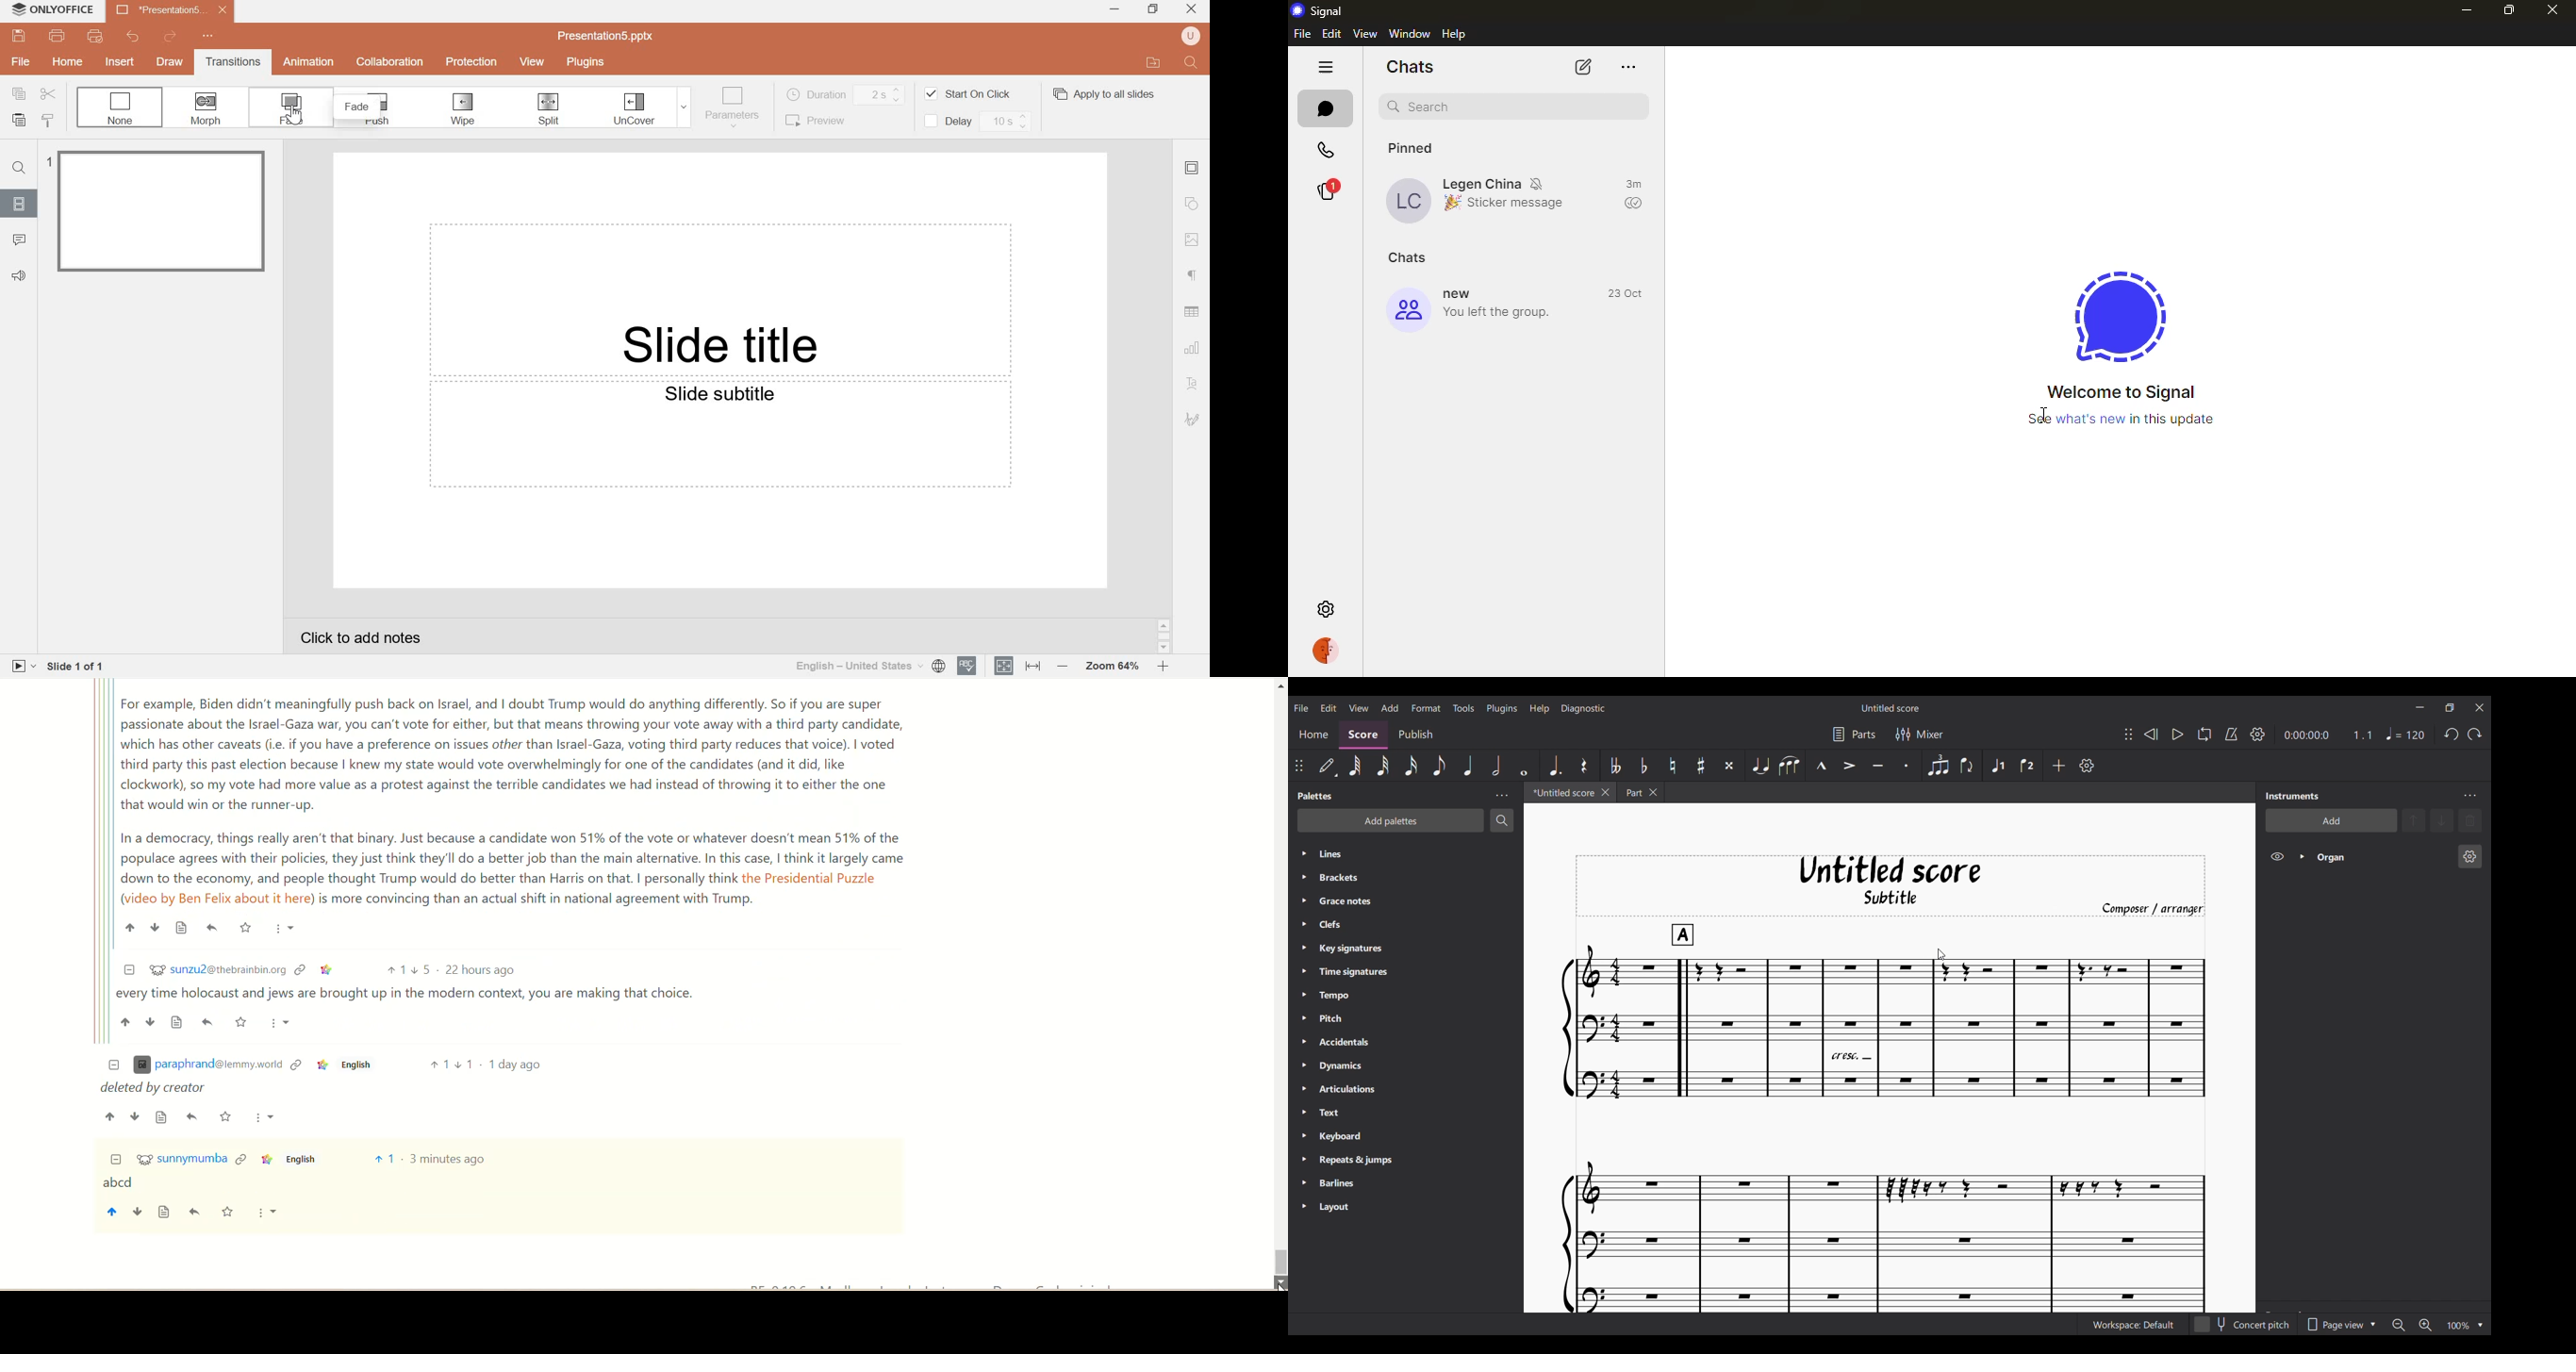 Image resolution: width=2576 pixels, height=1372 pixels. I want to click on Expand Organ, so click(2301, 857).